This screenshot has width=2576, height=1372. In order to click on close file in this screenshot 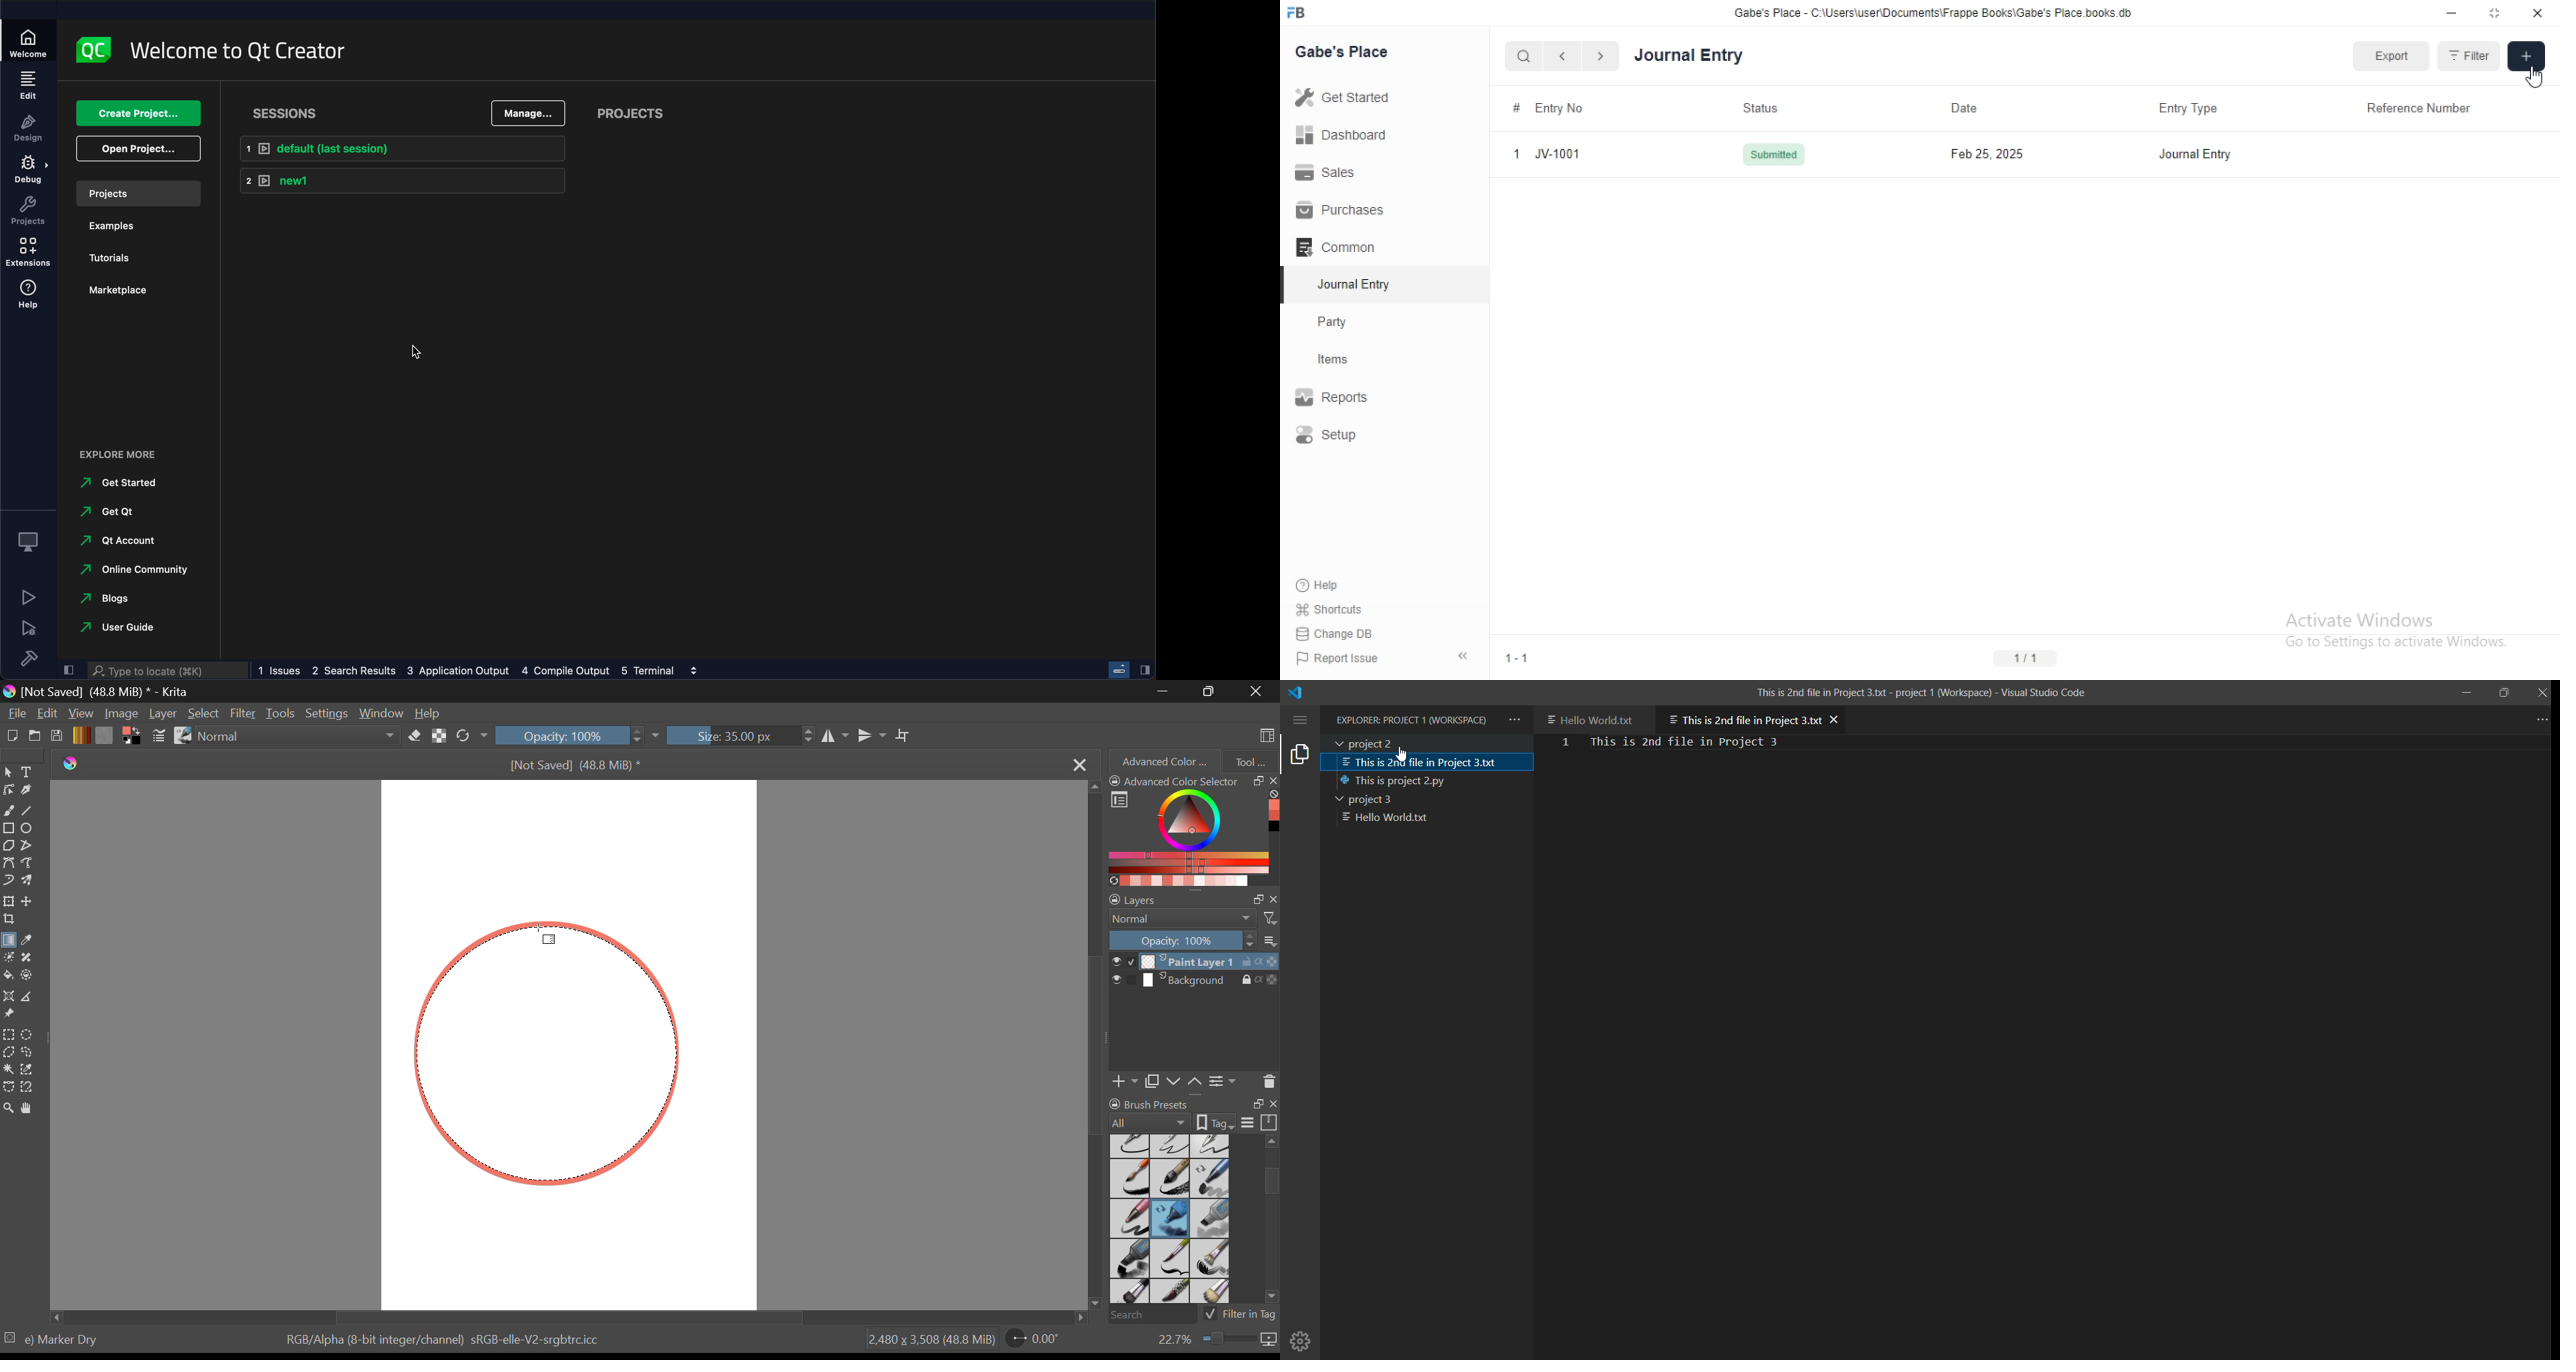, I will do `click(1836, 719)`.